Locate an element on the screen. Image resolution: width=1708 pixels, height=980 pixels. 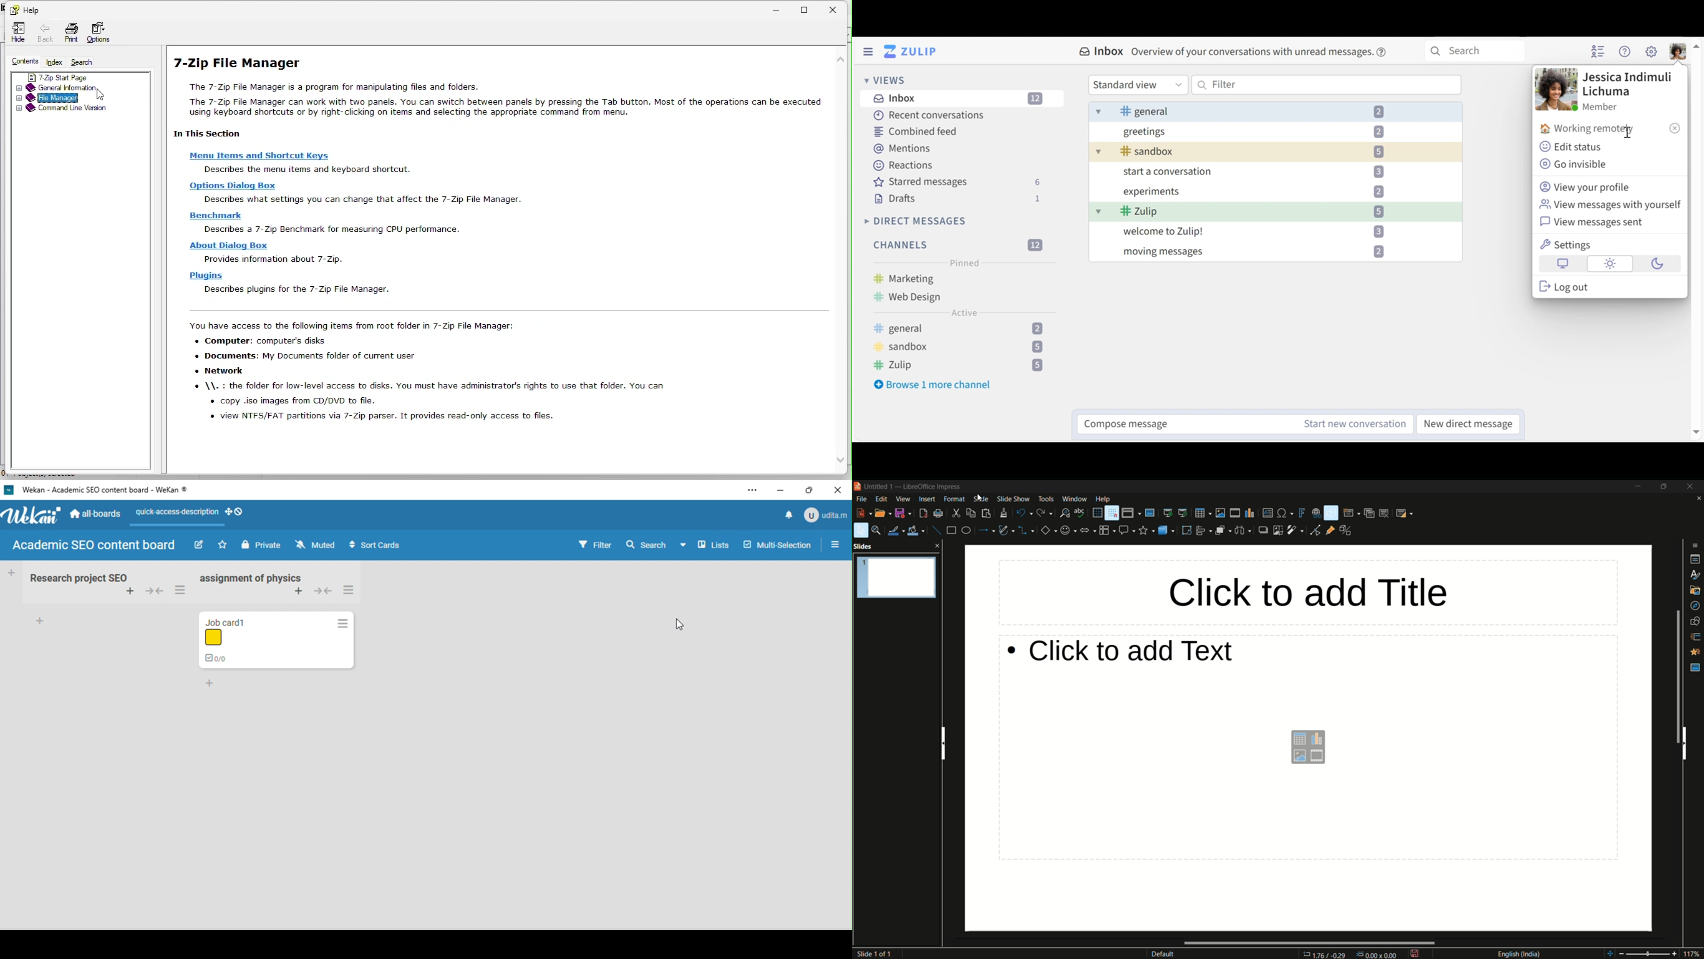
Combined feed is located at coordinates (915, 132).